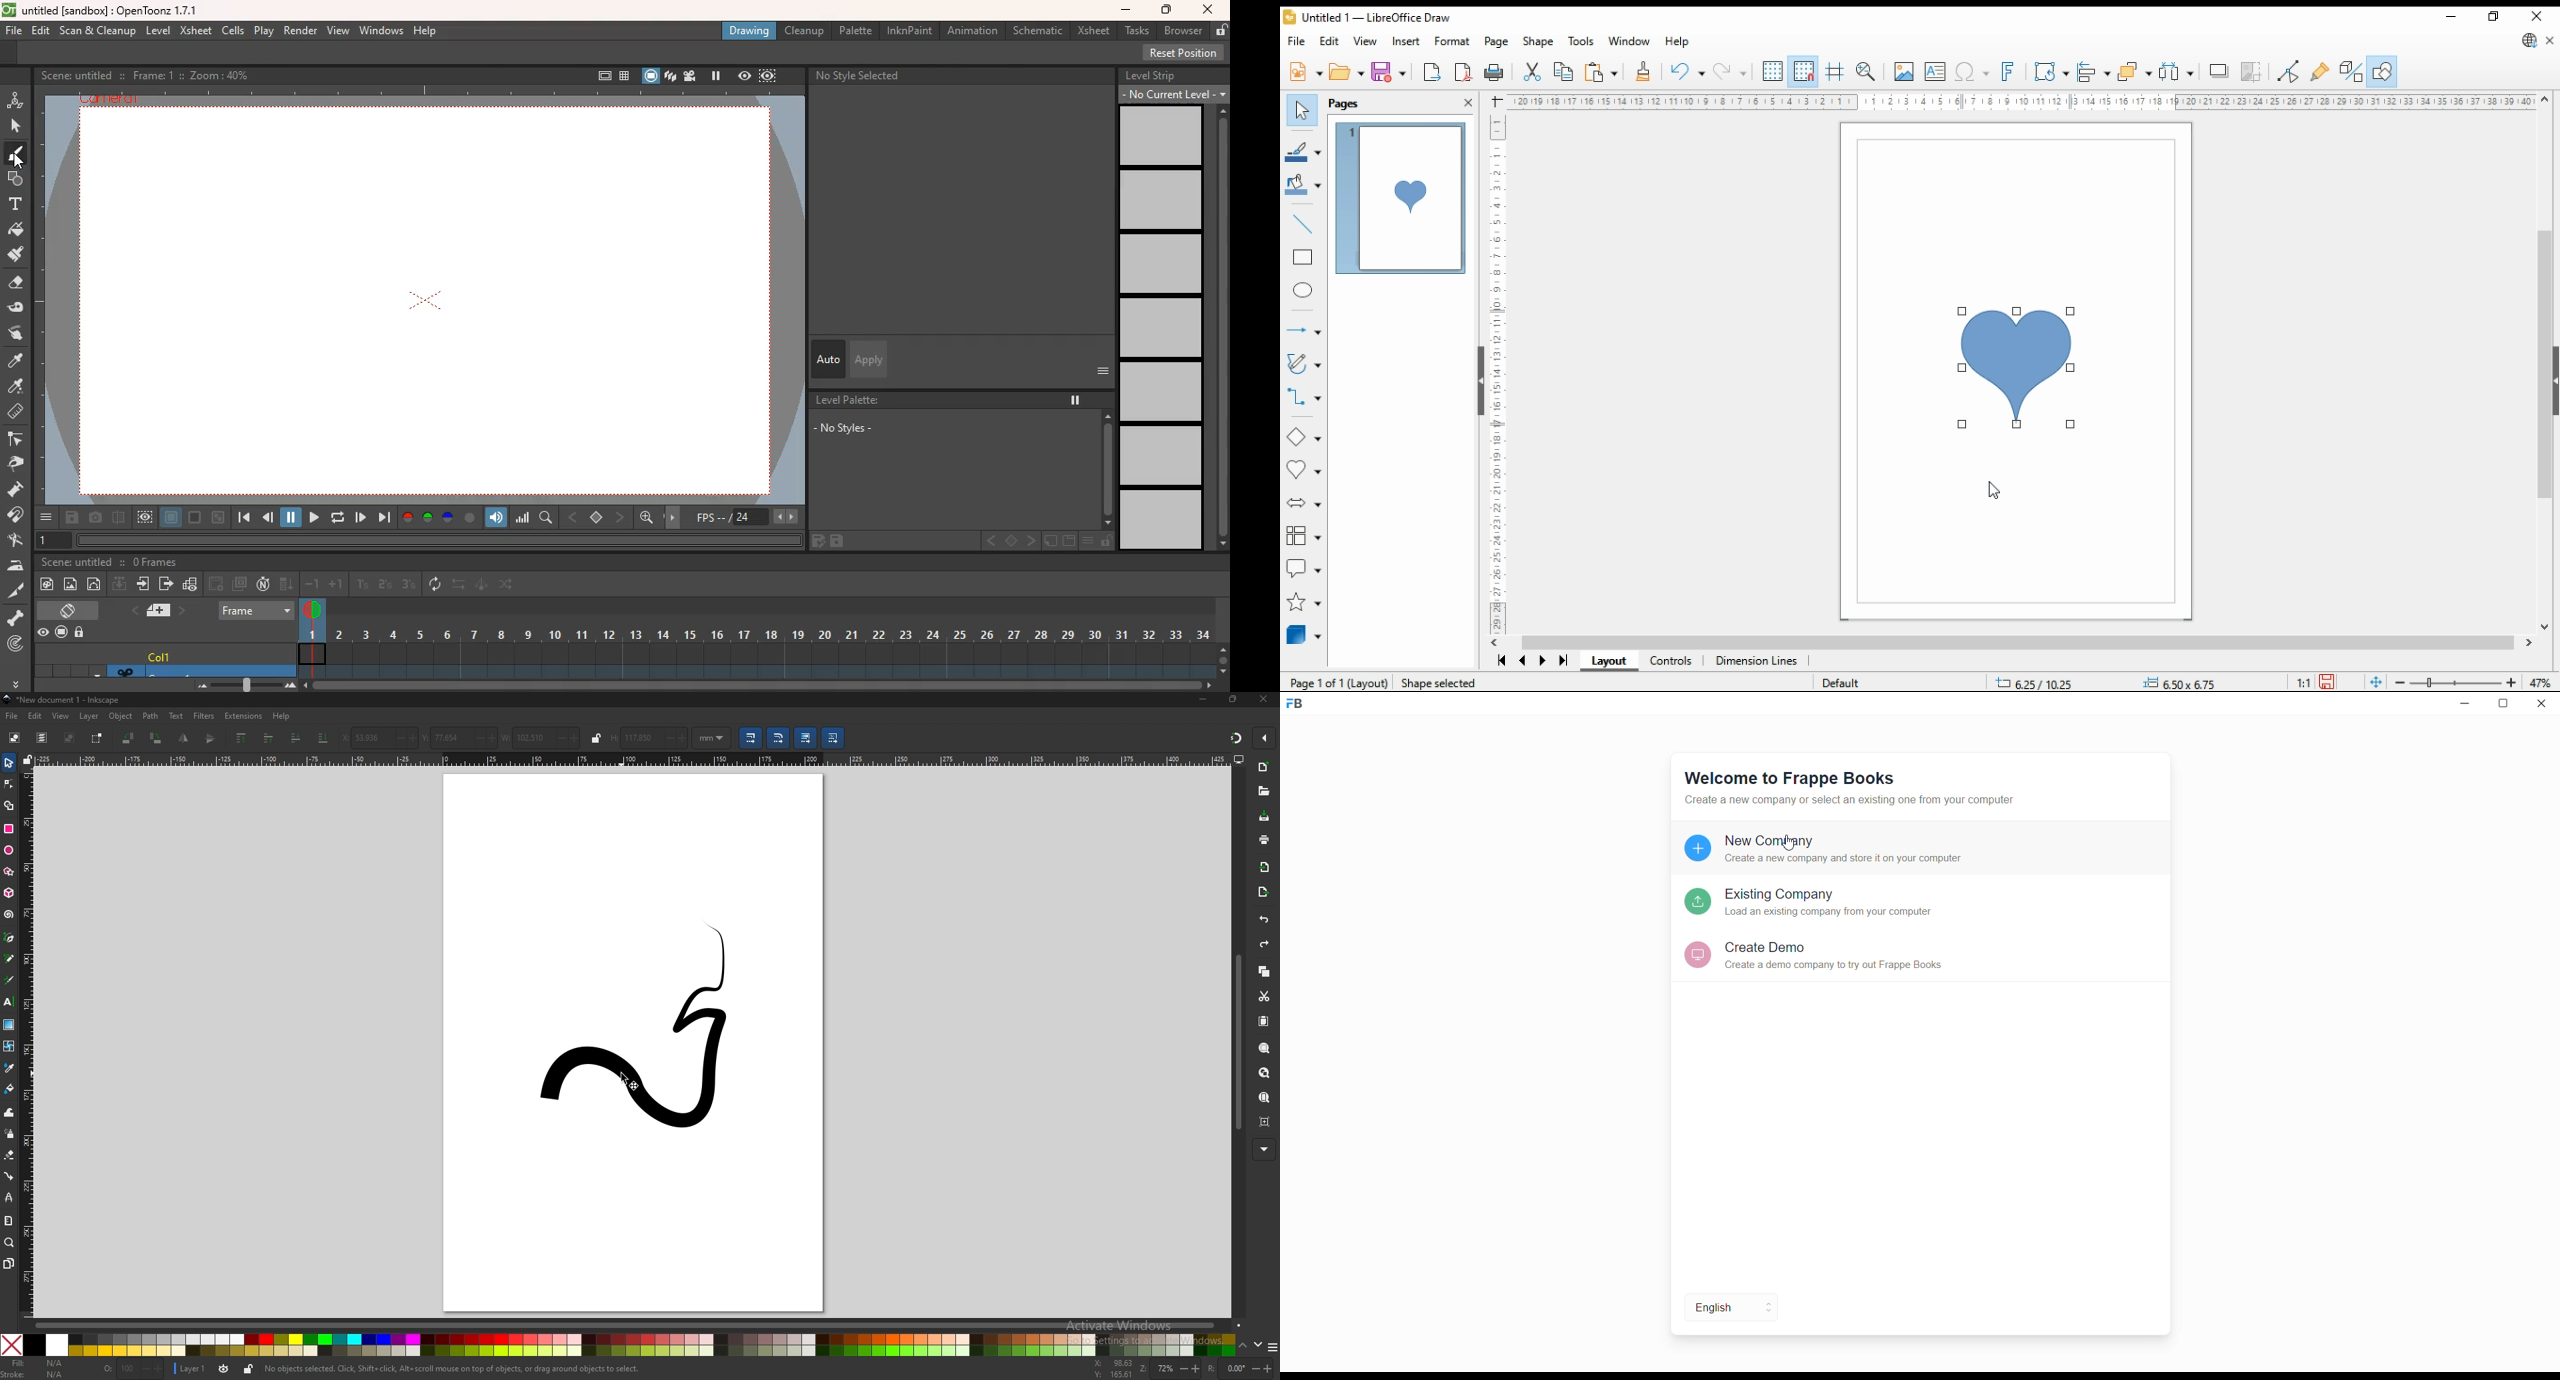 This screenshot has width=2576, height=1400. What do you see at coordinates (1167, 94) in the screenshot?
I see `no current level` at bounding box center [1167, 94].